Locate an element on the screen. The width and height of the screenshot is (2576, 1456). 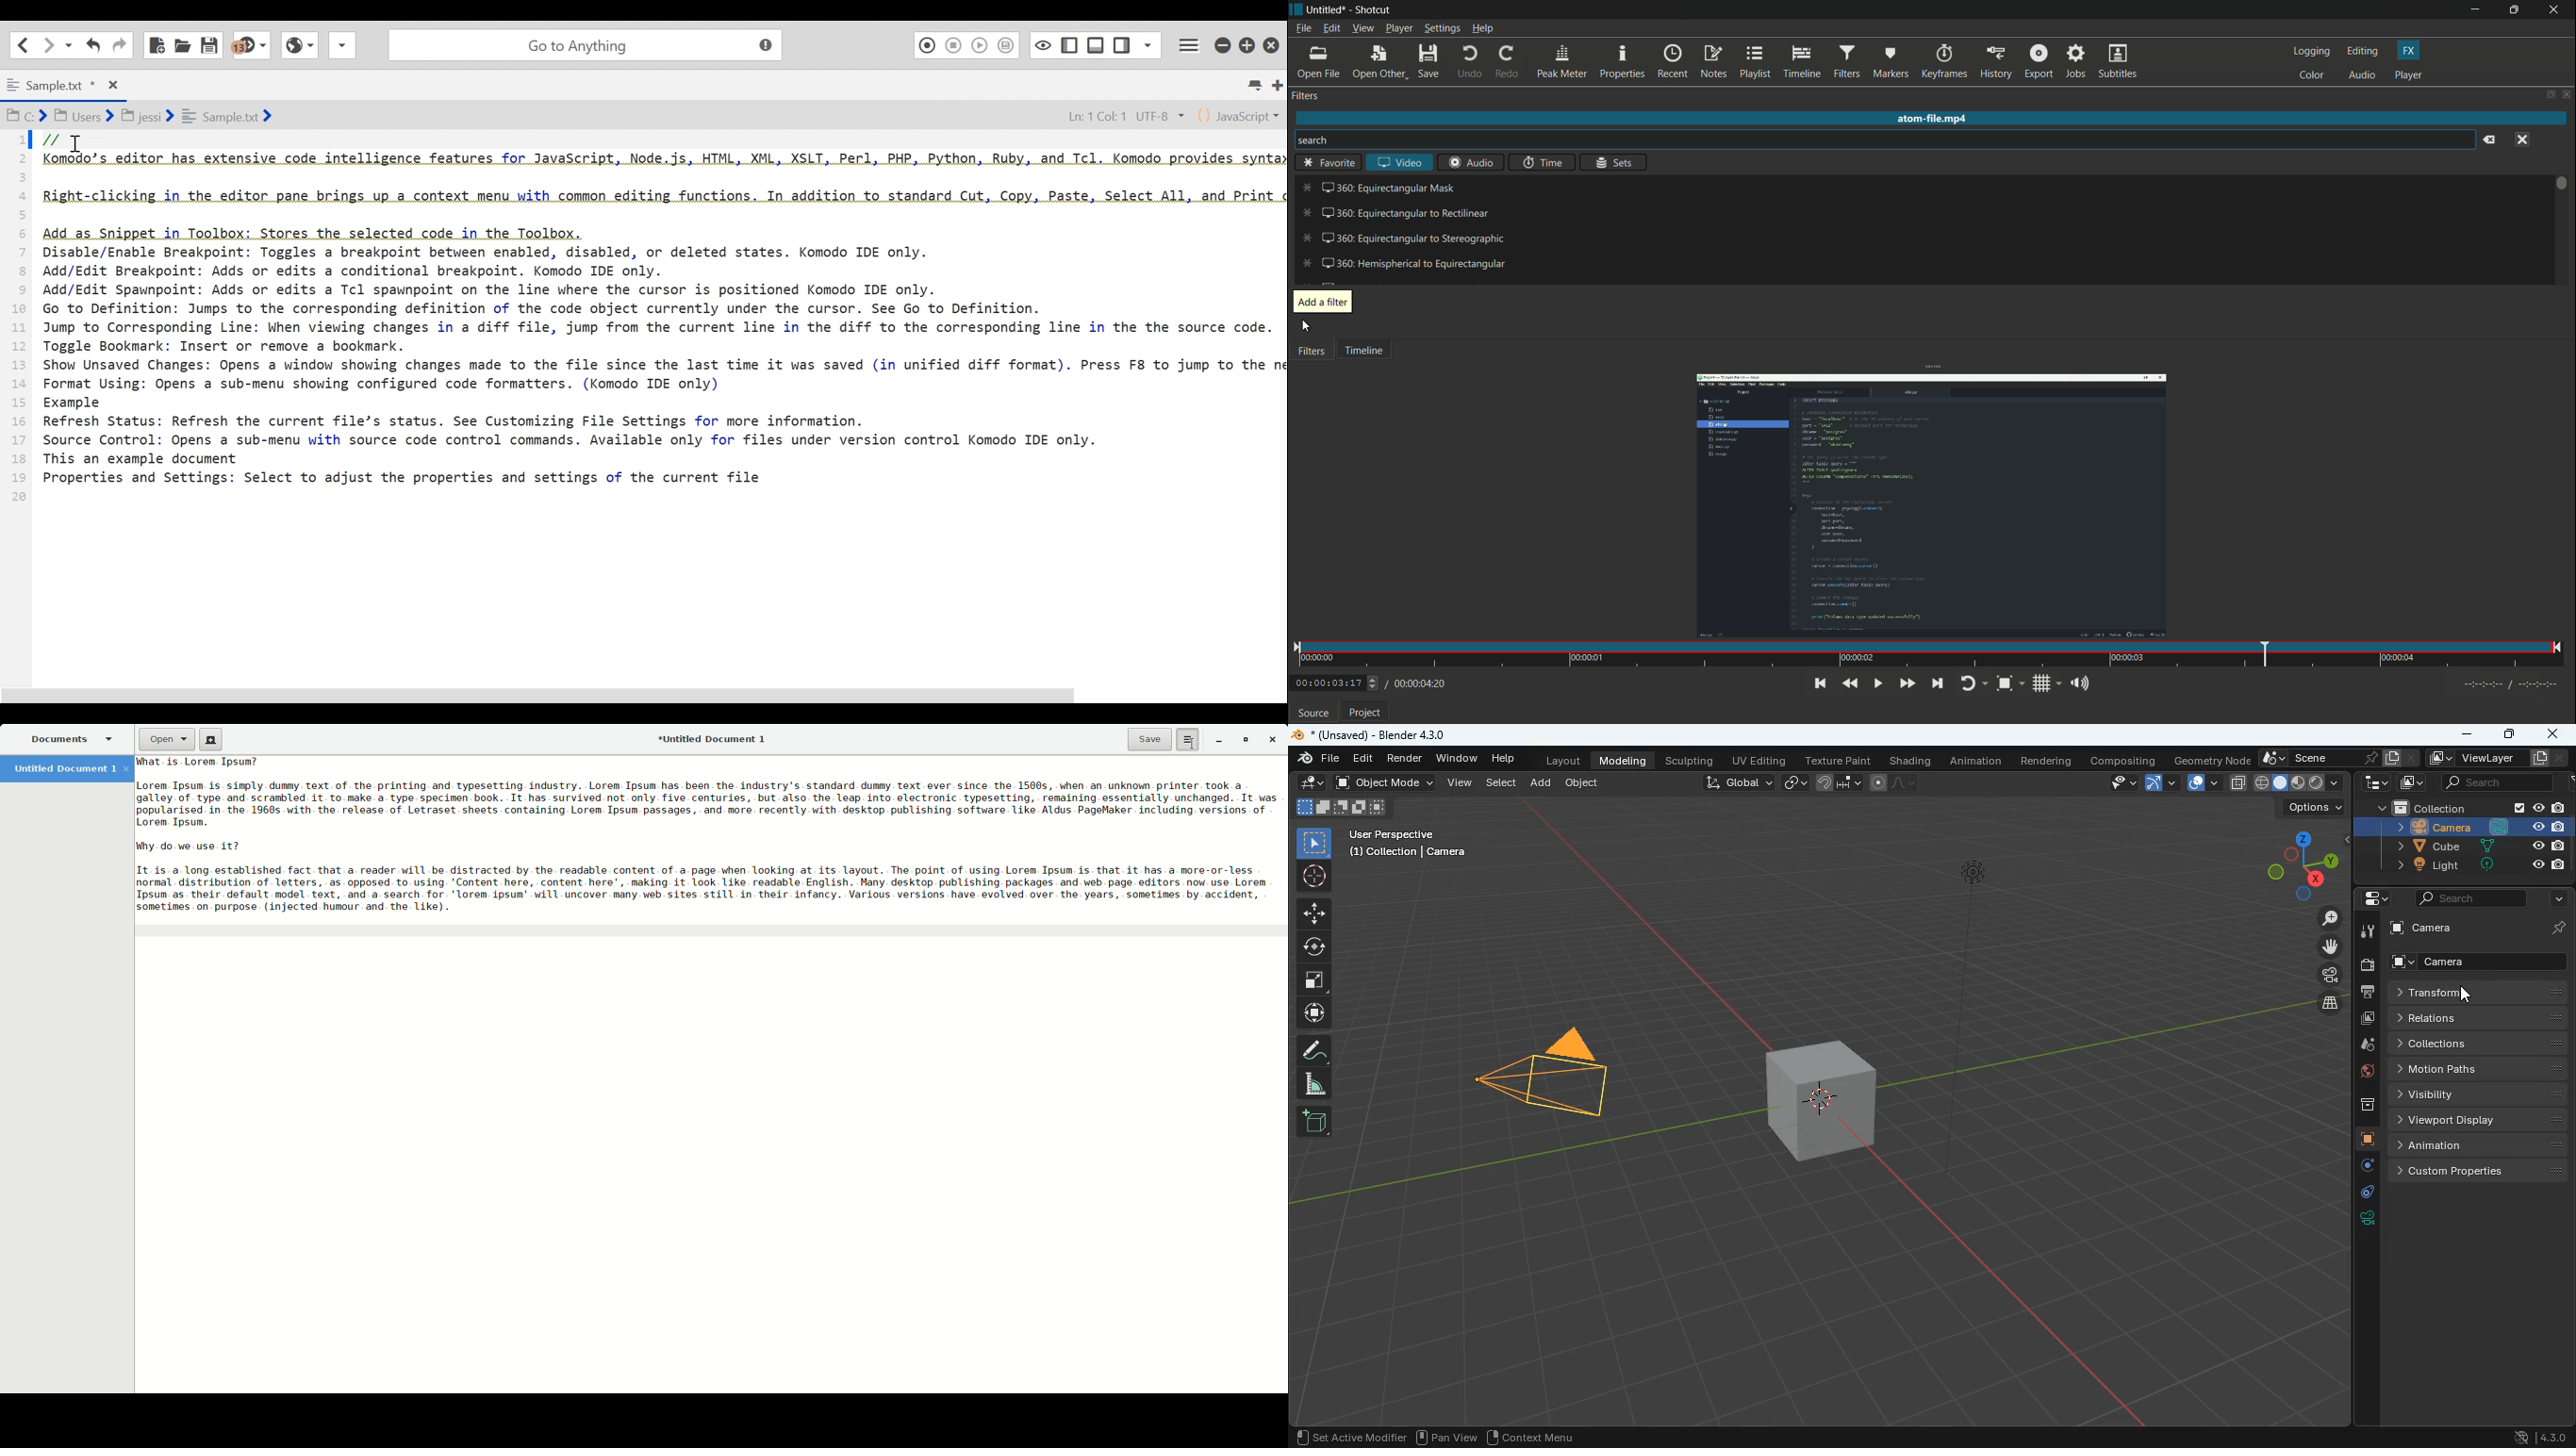
peak meter is located at coordinates (1562, 62).